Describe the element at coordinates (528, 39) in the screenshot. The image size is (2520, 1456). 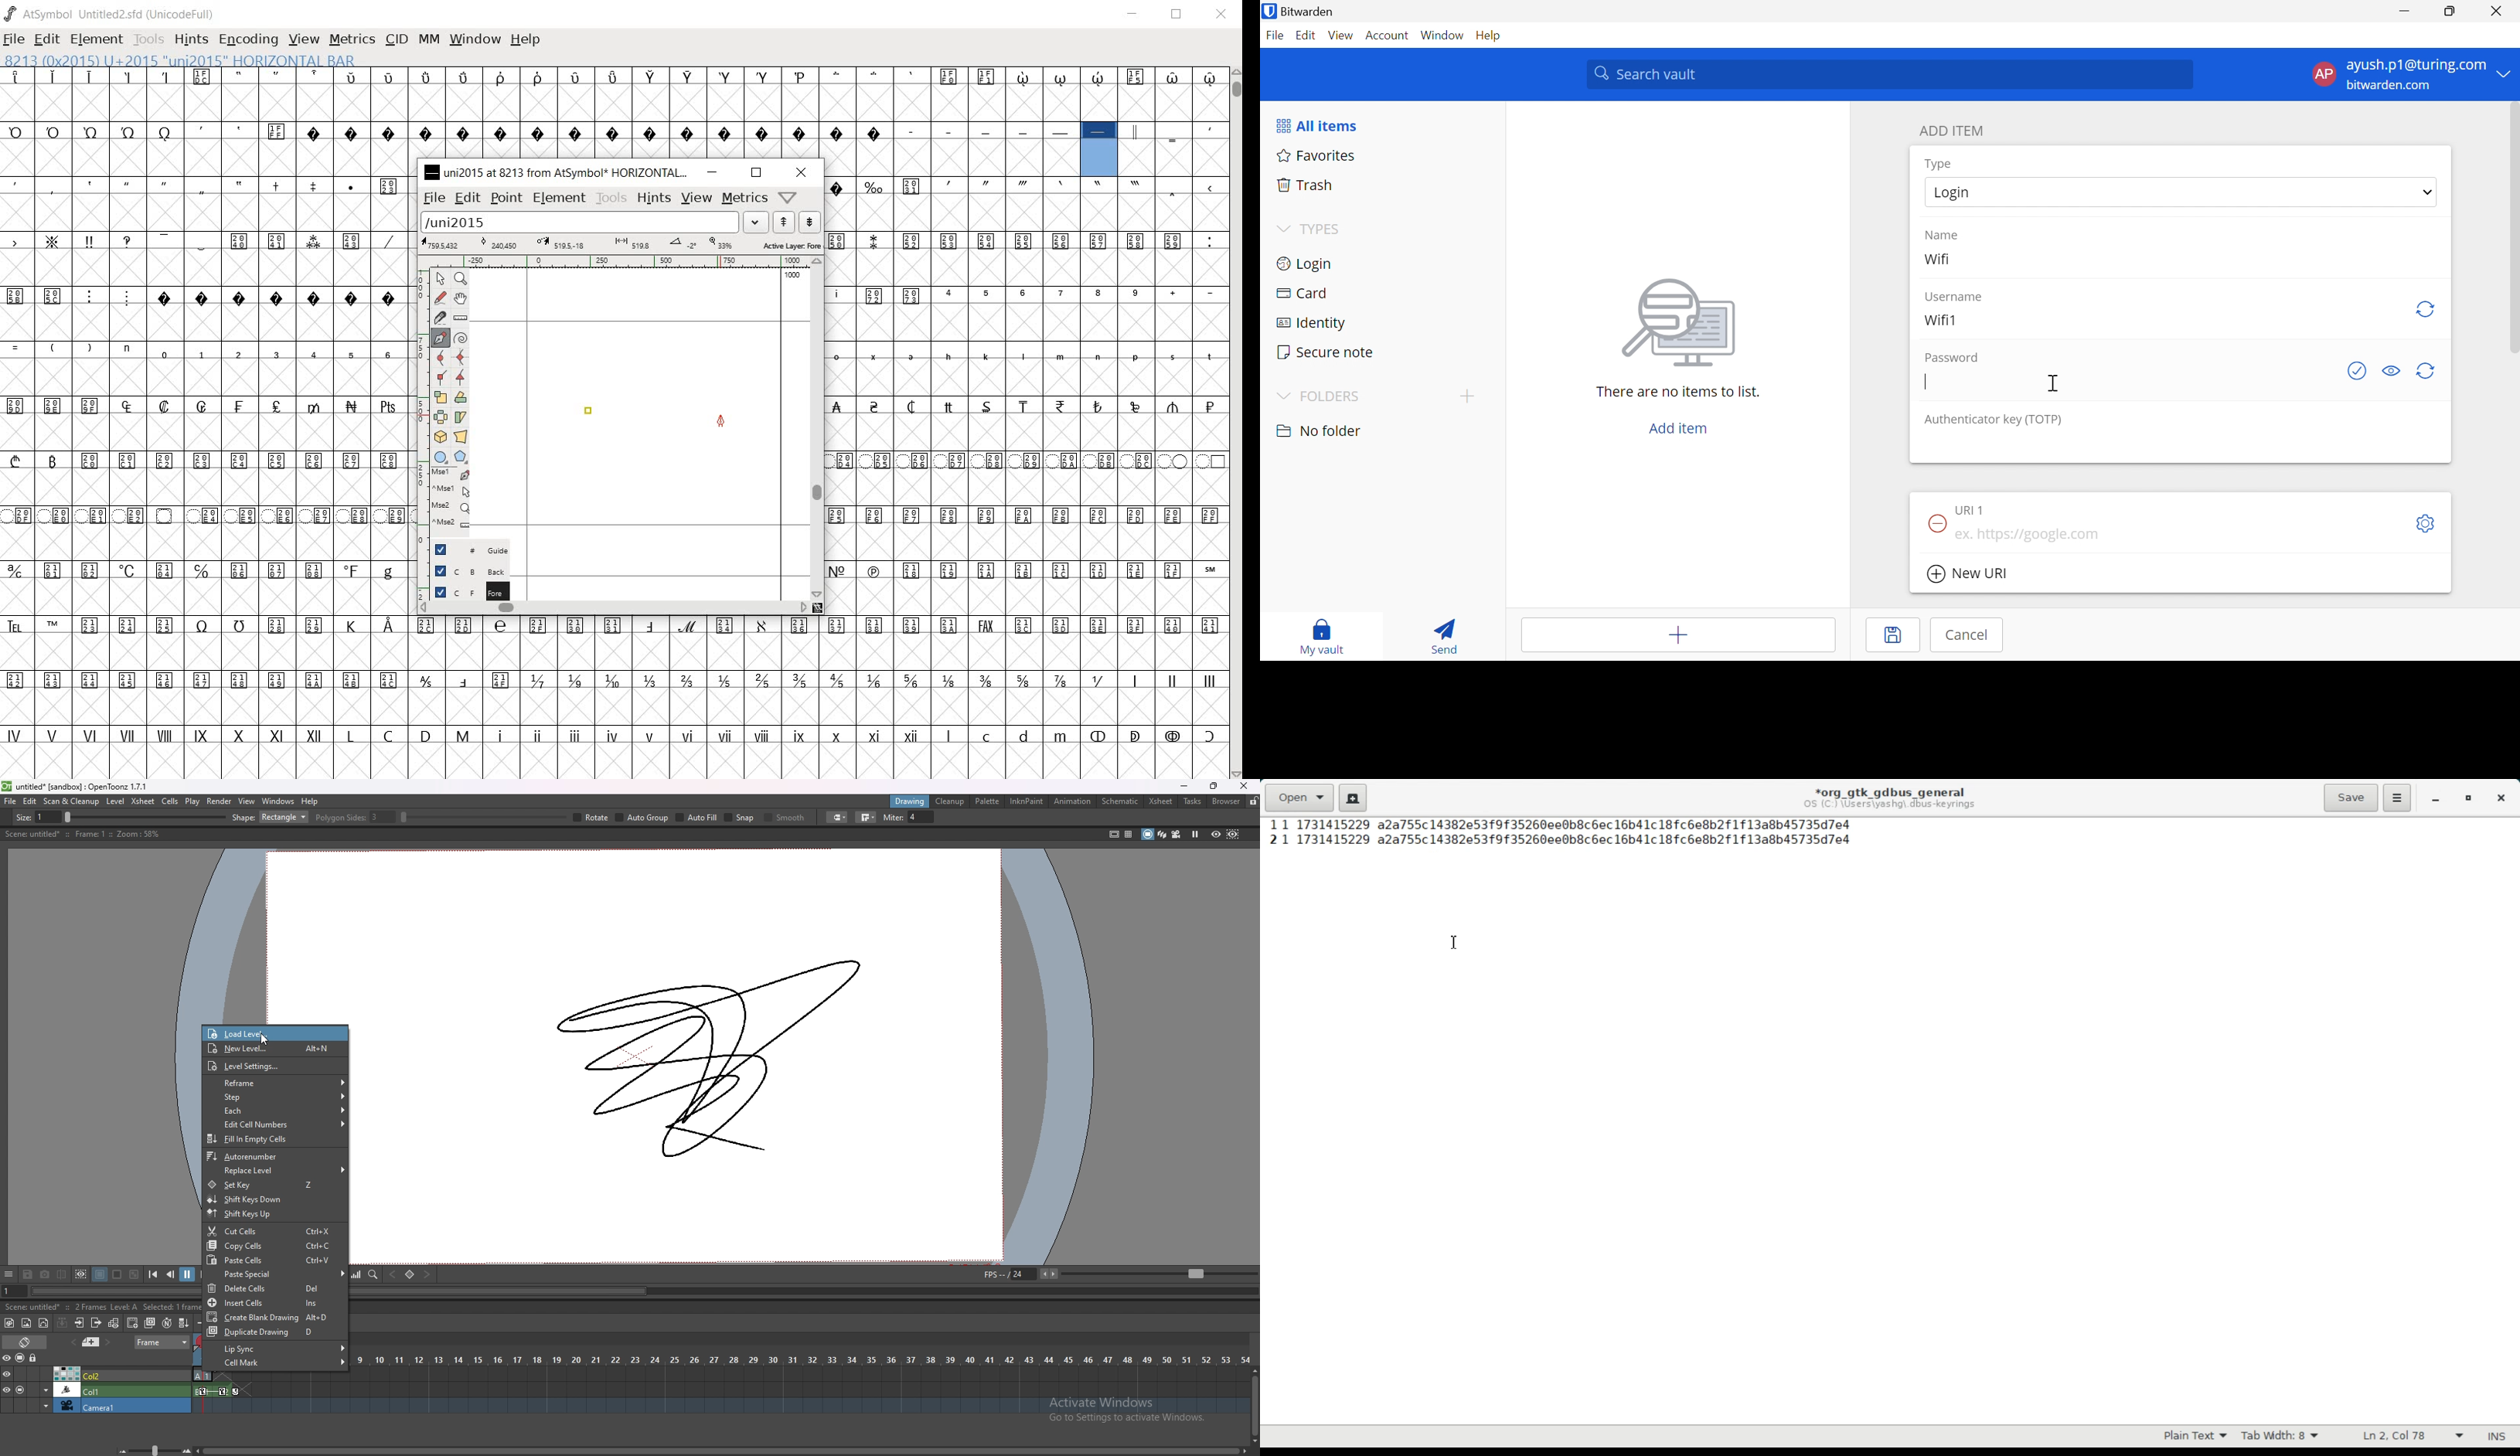
I see `HELP` at that location.